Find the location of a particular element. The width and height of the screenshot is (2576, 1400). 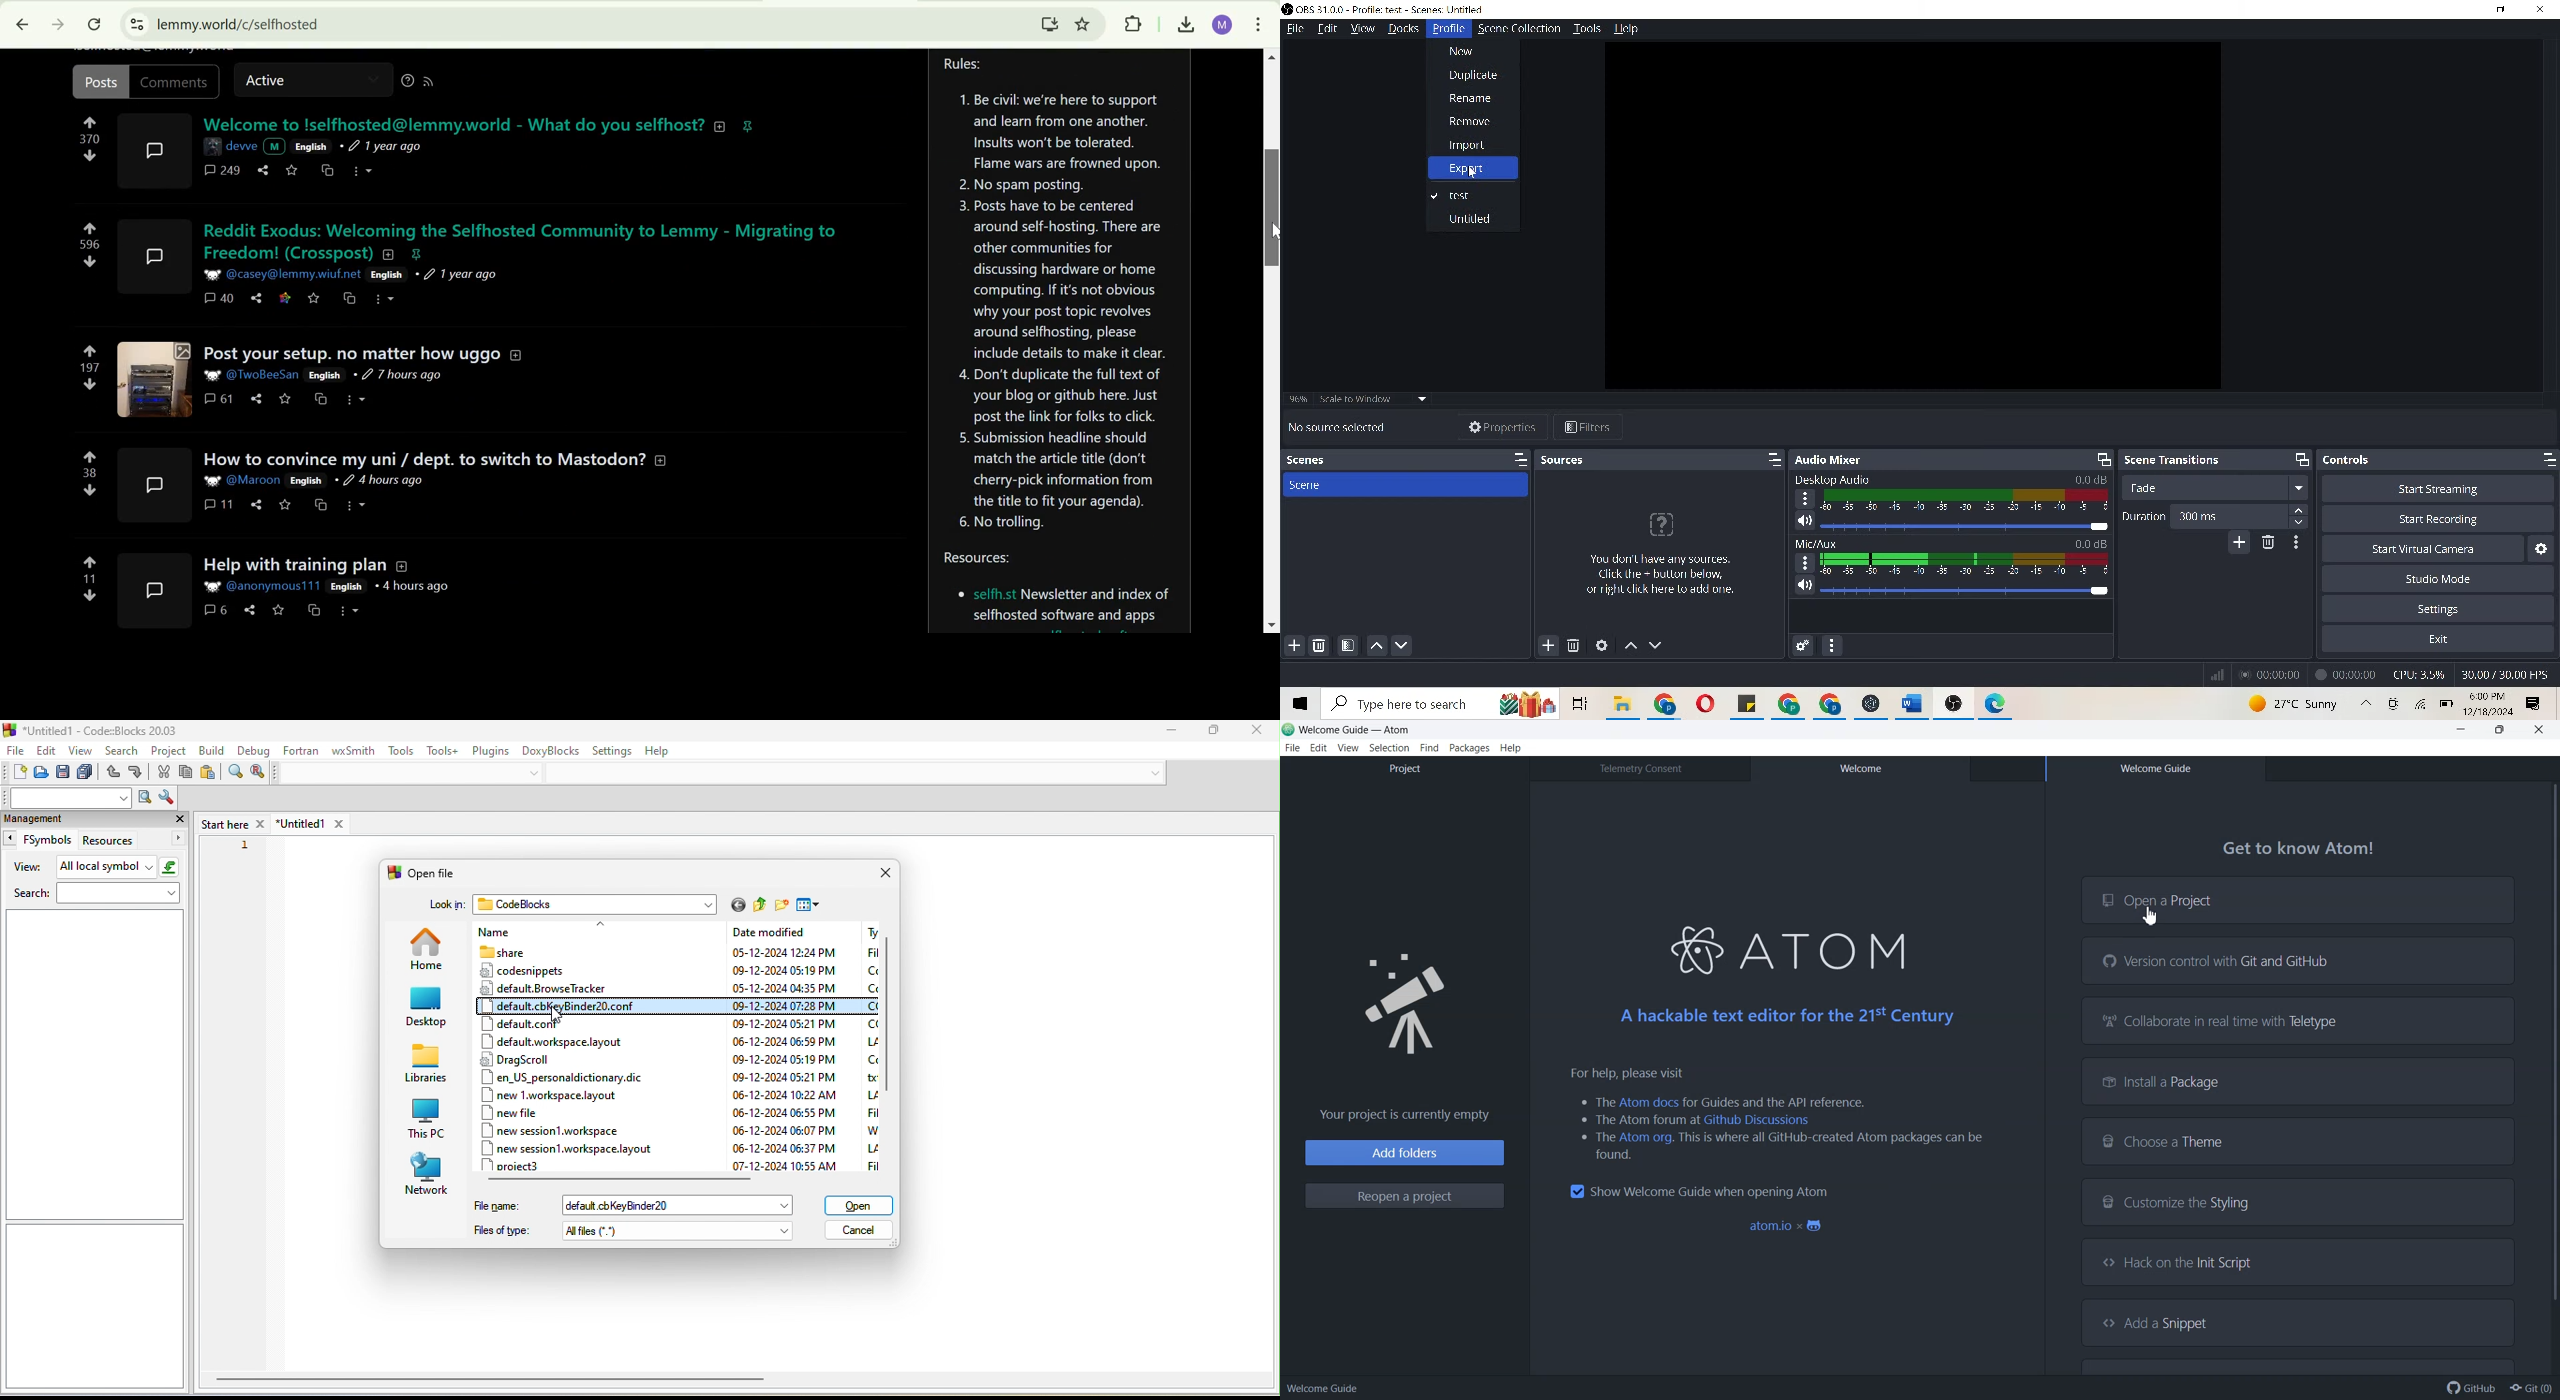

fsymbols is located at coordinates (38, 840).